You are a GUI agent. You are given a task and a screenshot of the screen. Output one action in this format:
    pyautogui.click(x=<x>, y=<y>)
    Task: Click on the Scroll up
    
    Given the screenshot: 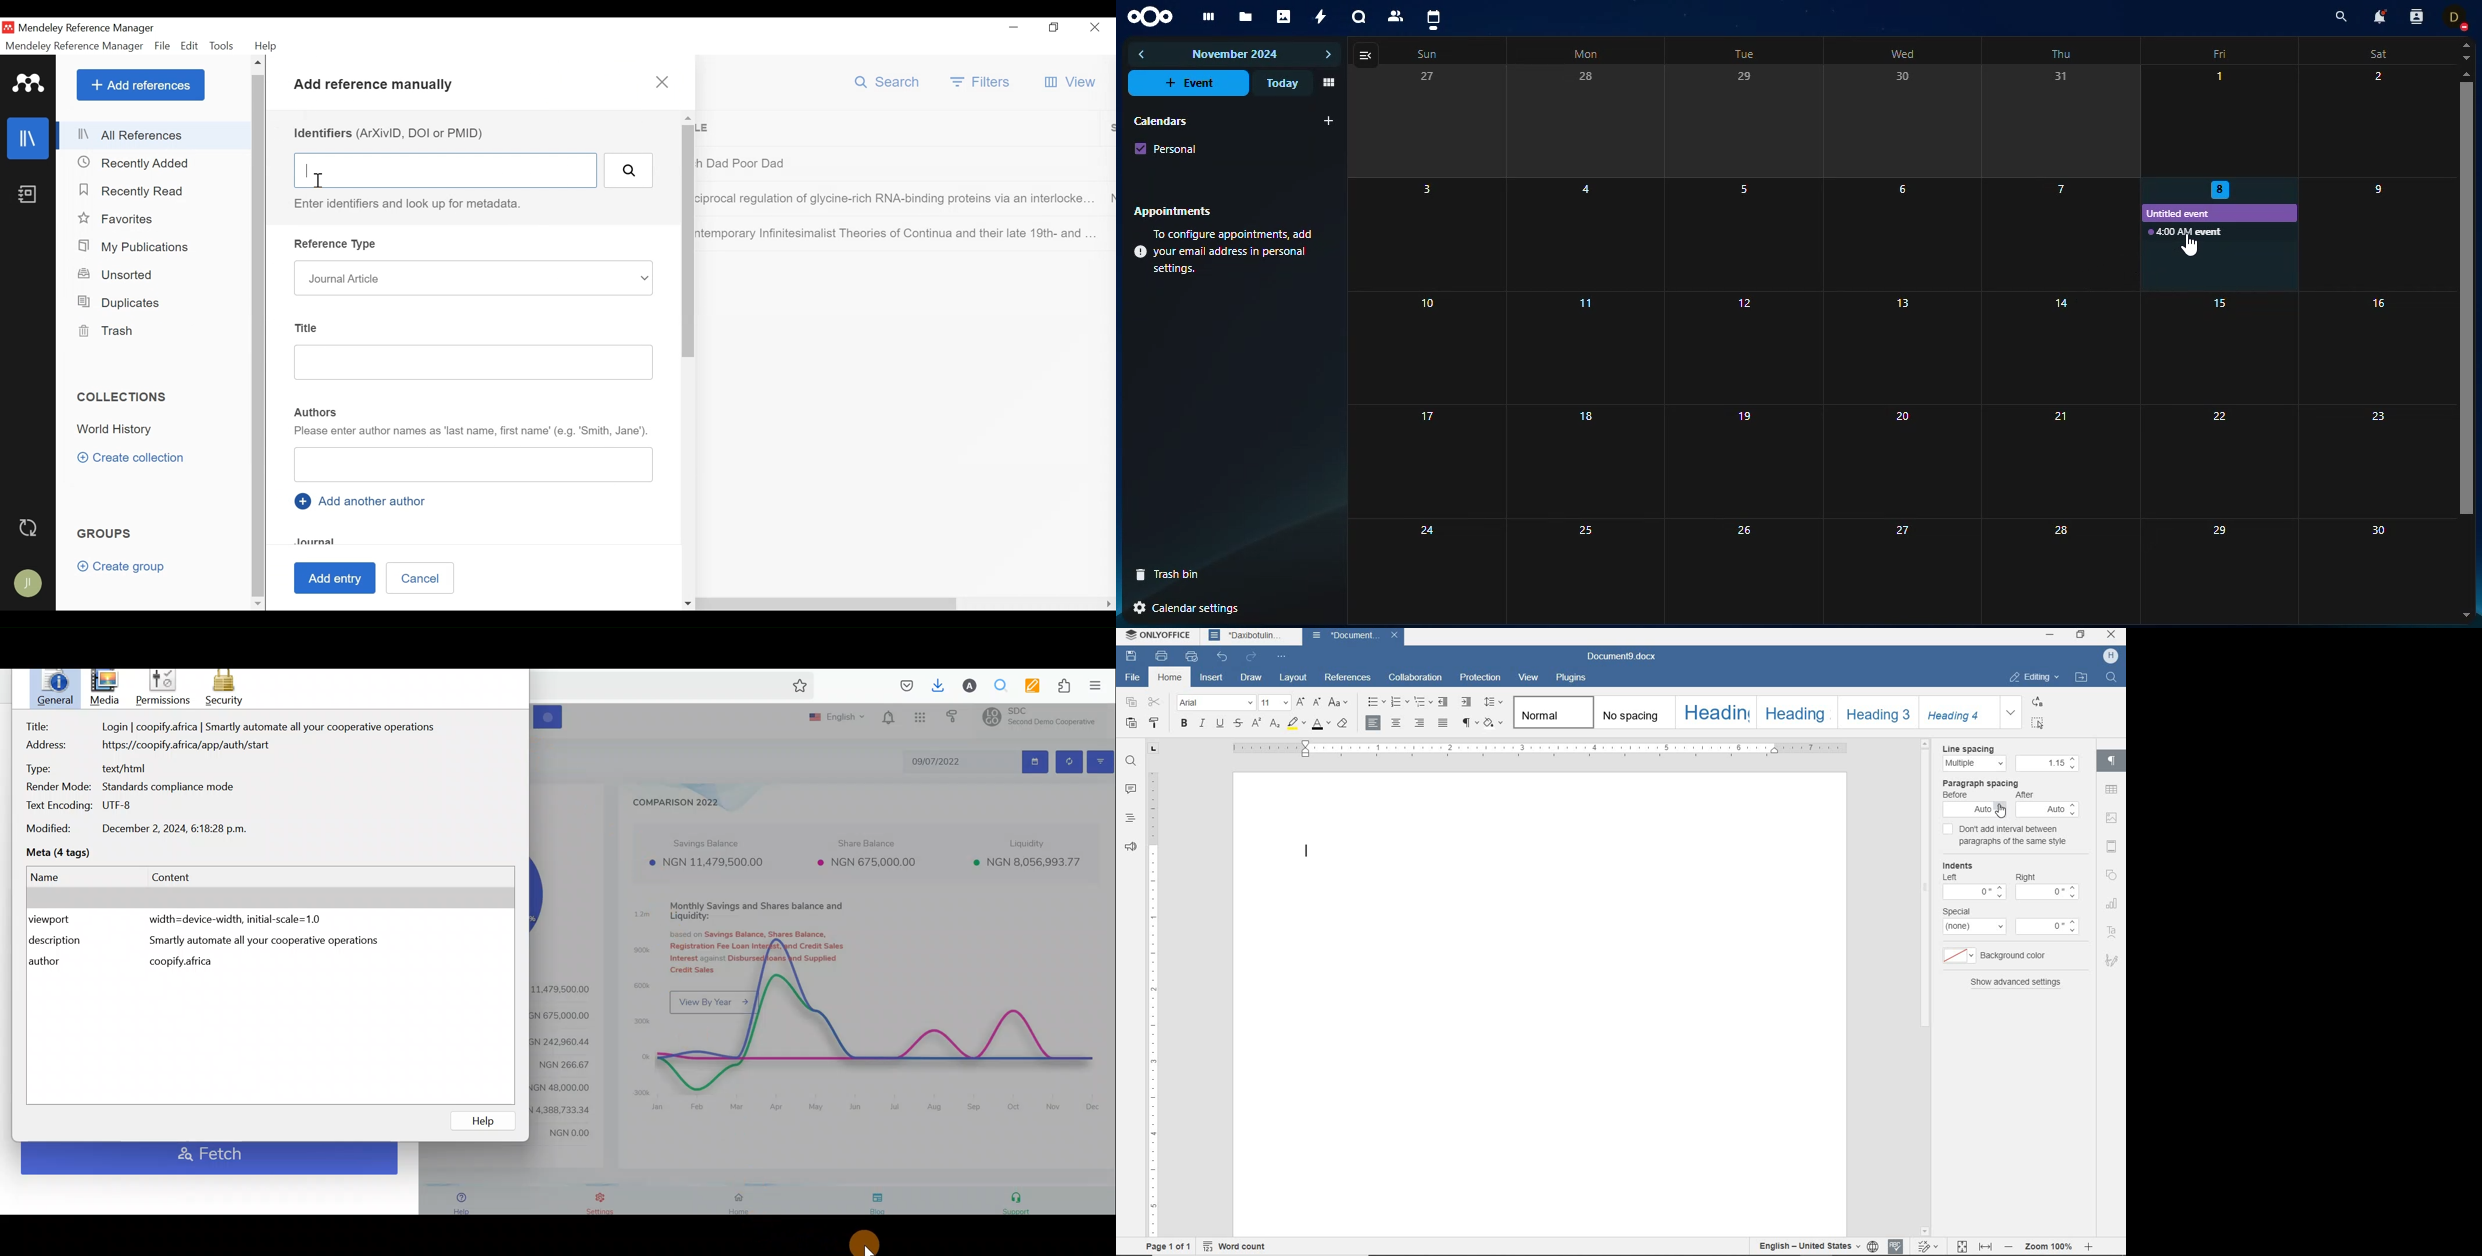 What is the action you would take?
    pyautogui.click(x=259, y=63)
    